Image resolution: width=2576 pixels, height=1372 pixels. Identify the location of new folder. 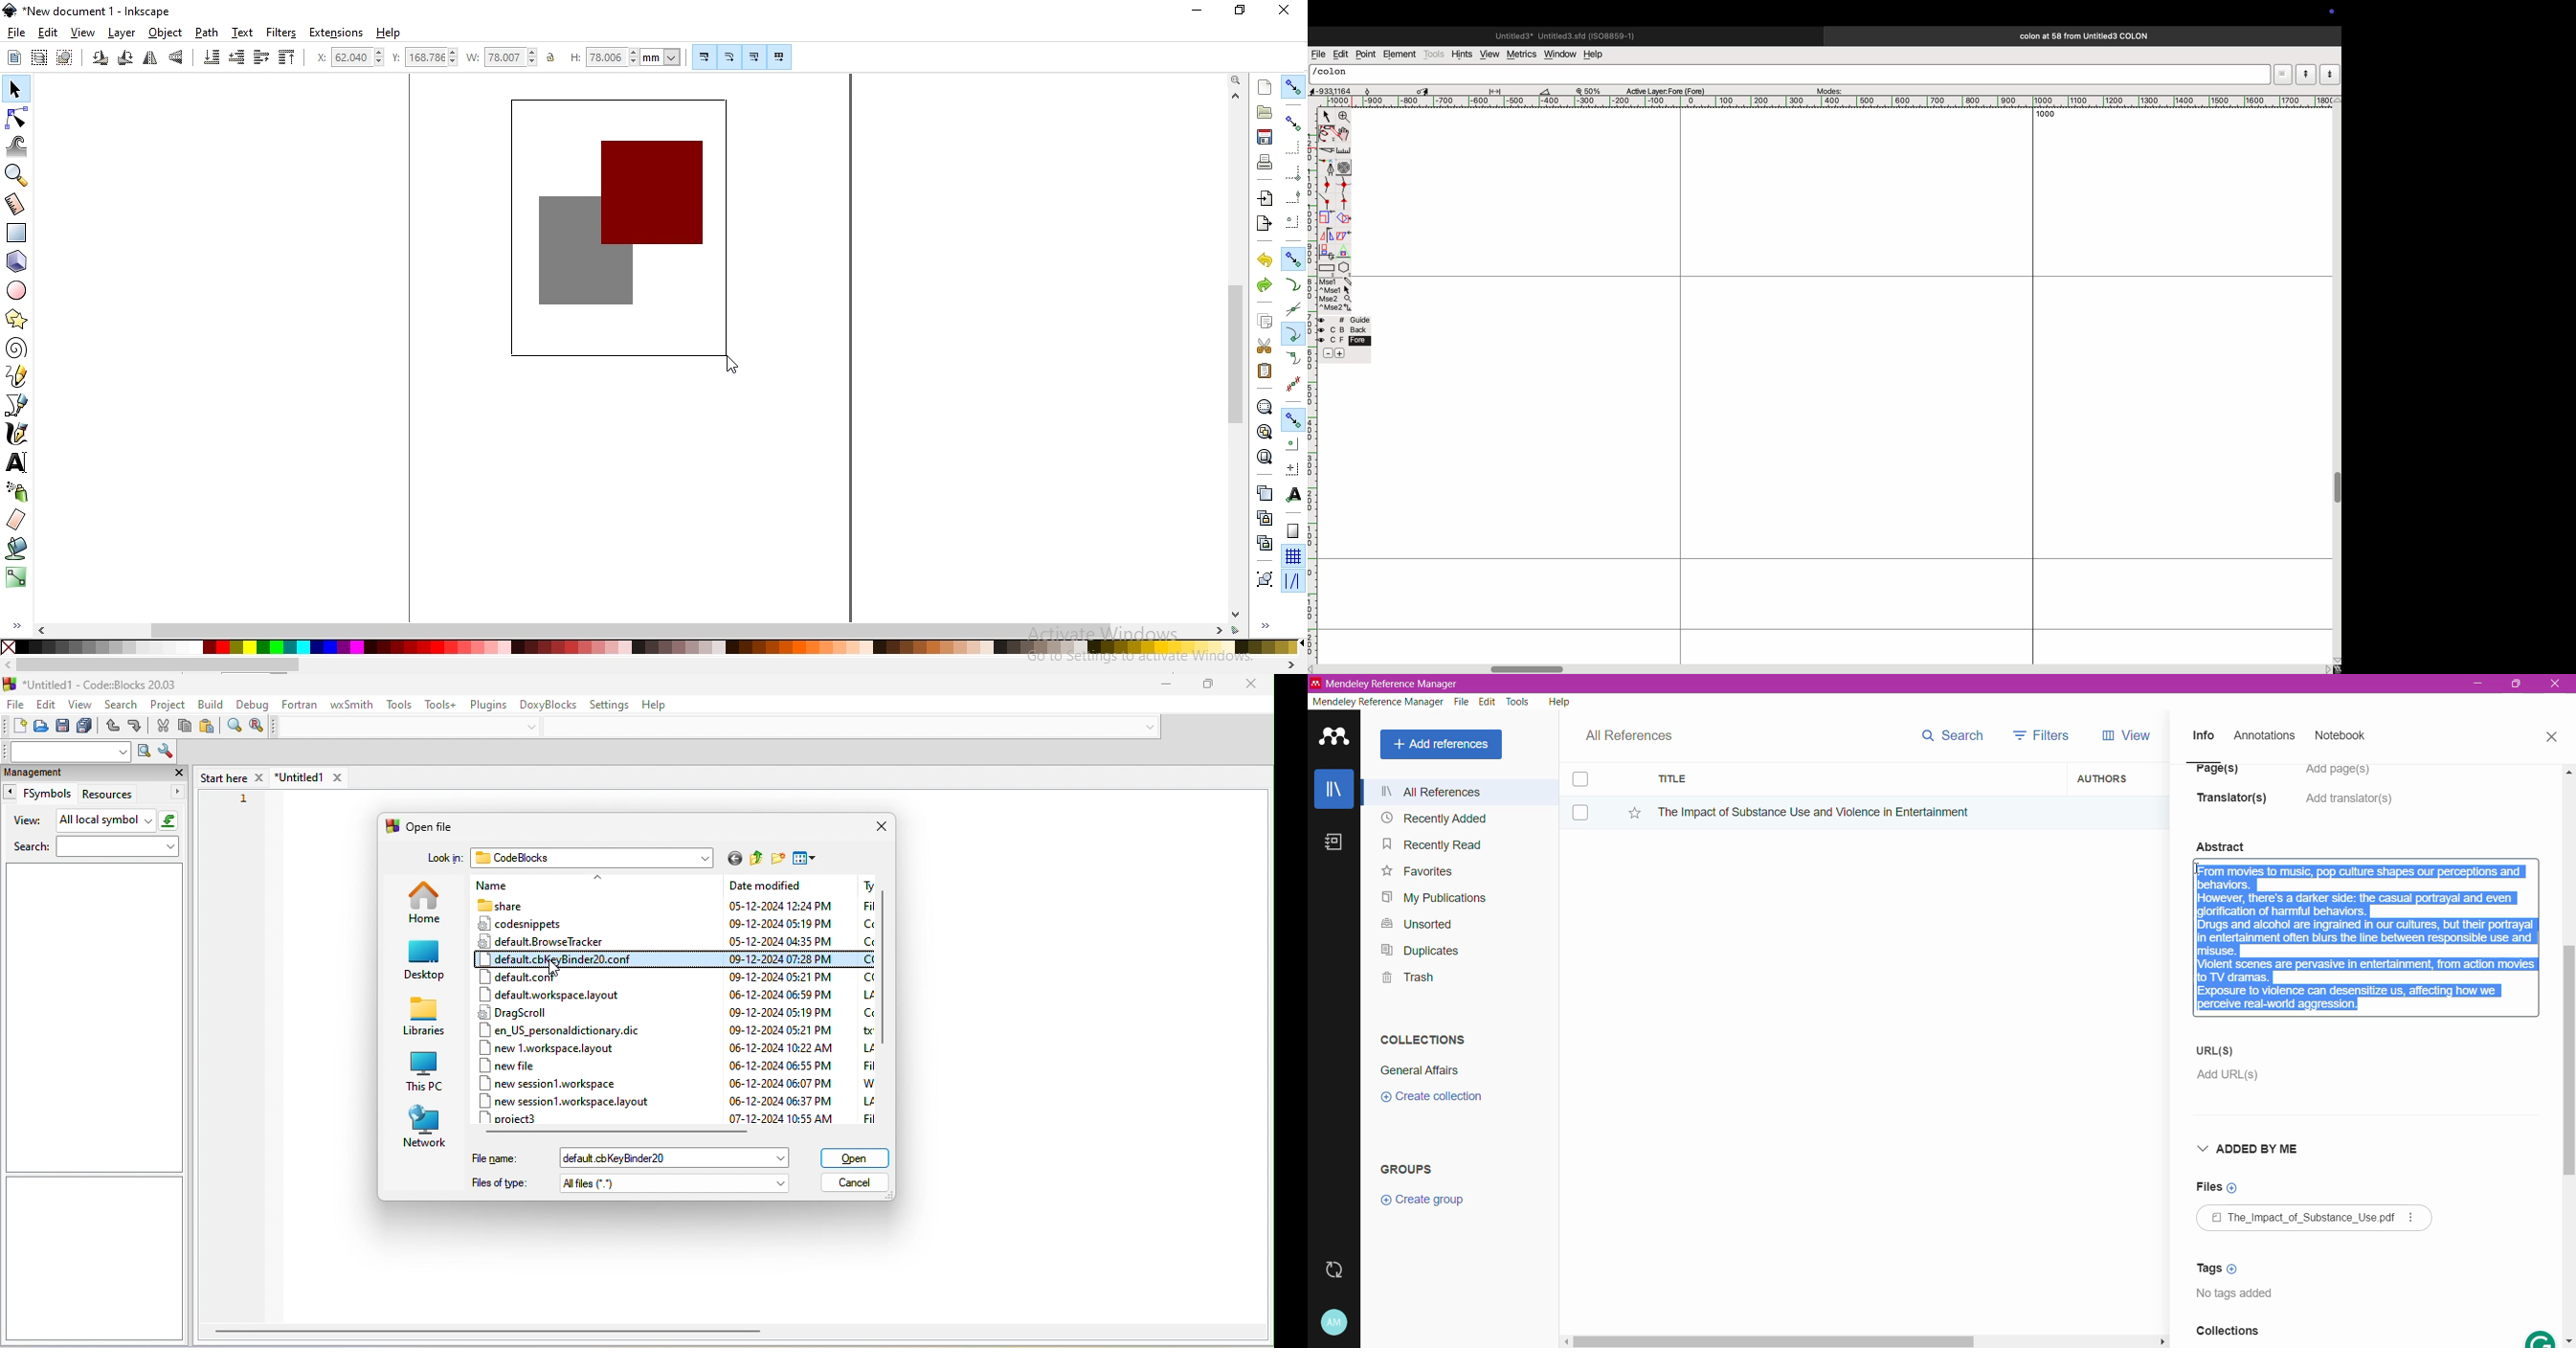
(779, 857).